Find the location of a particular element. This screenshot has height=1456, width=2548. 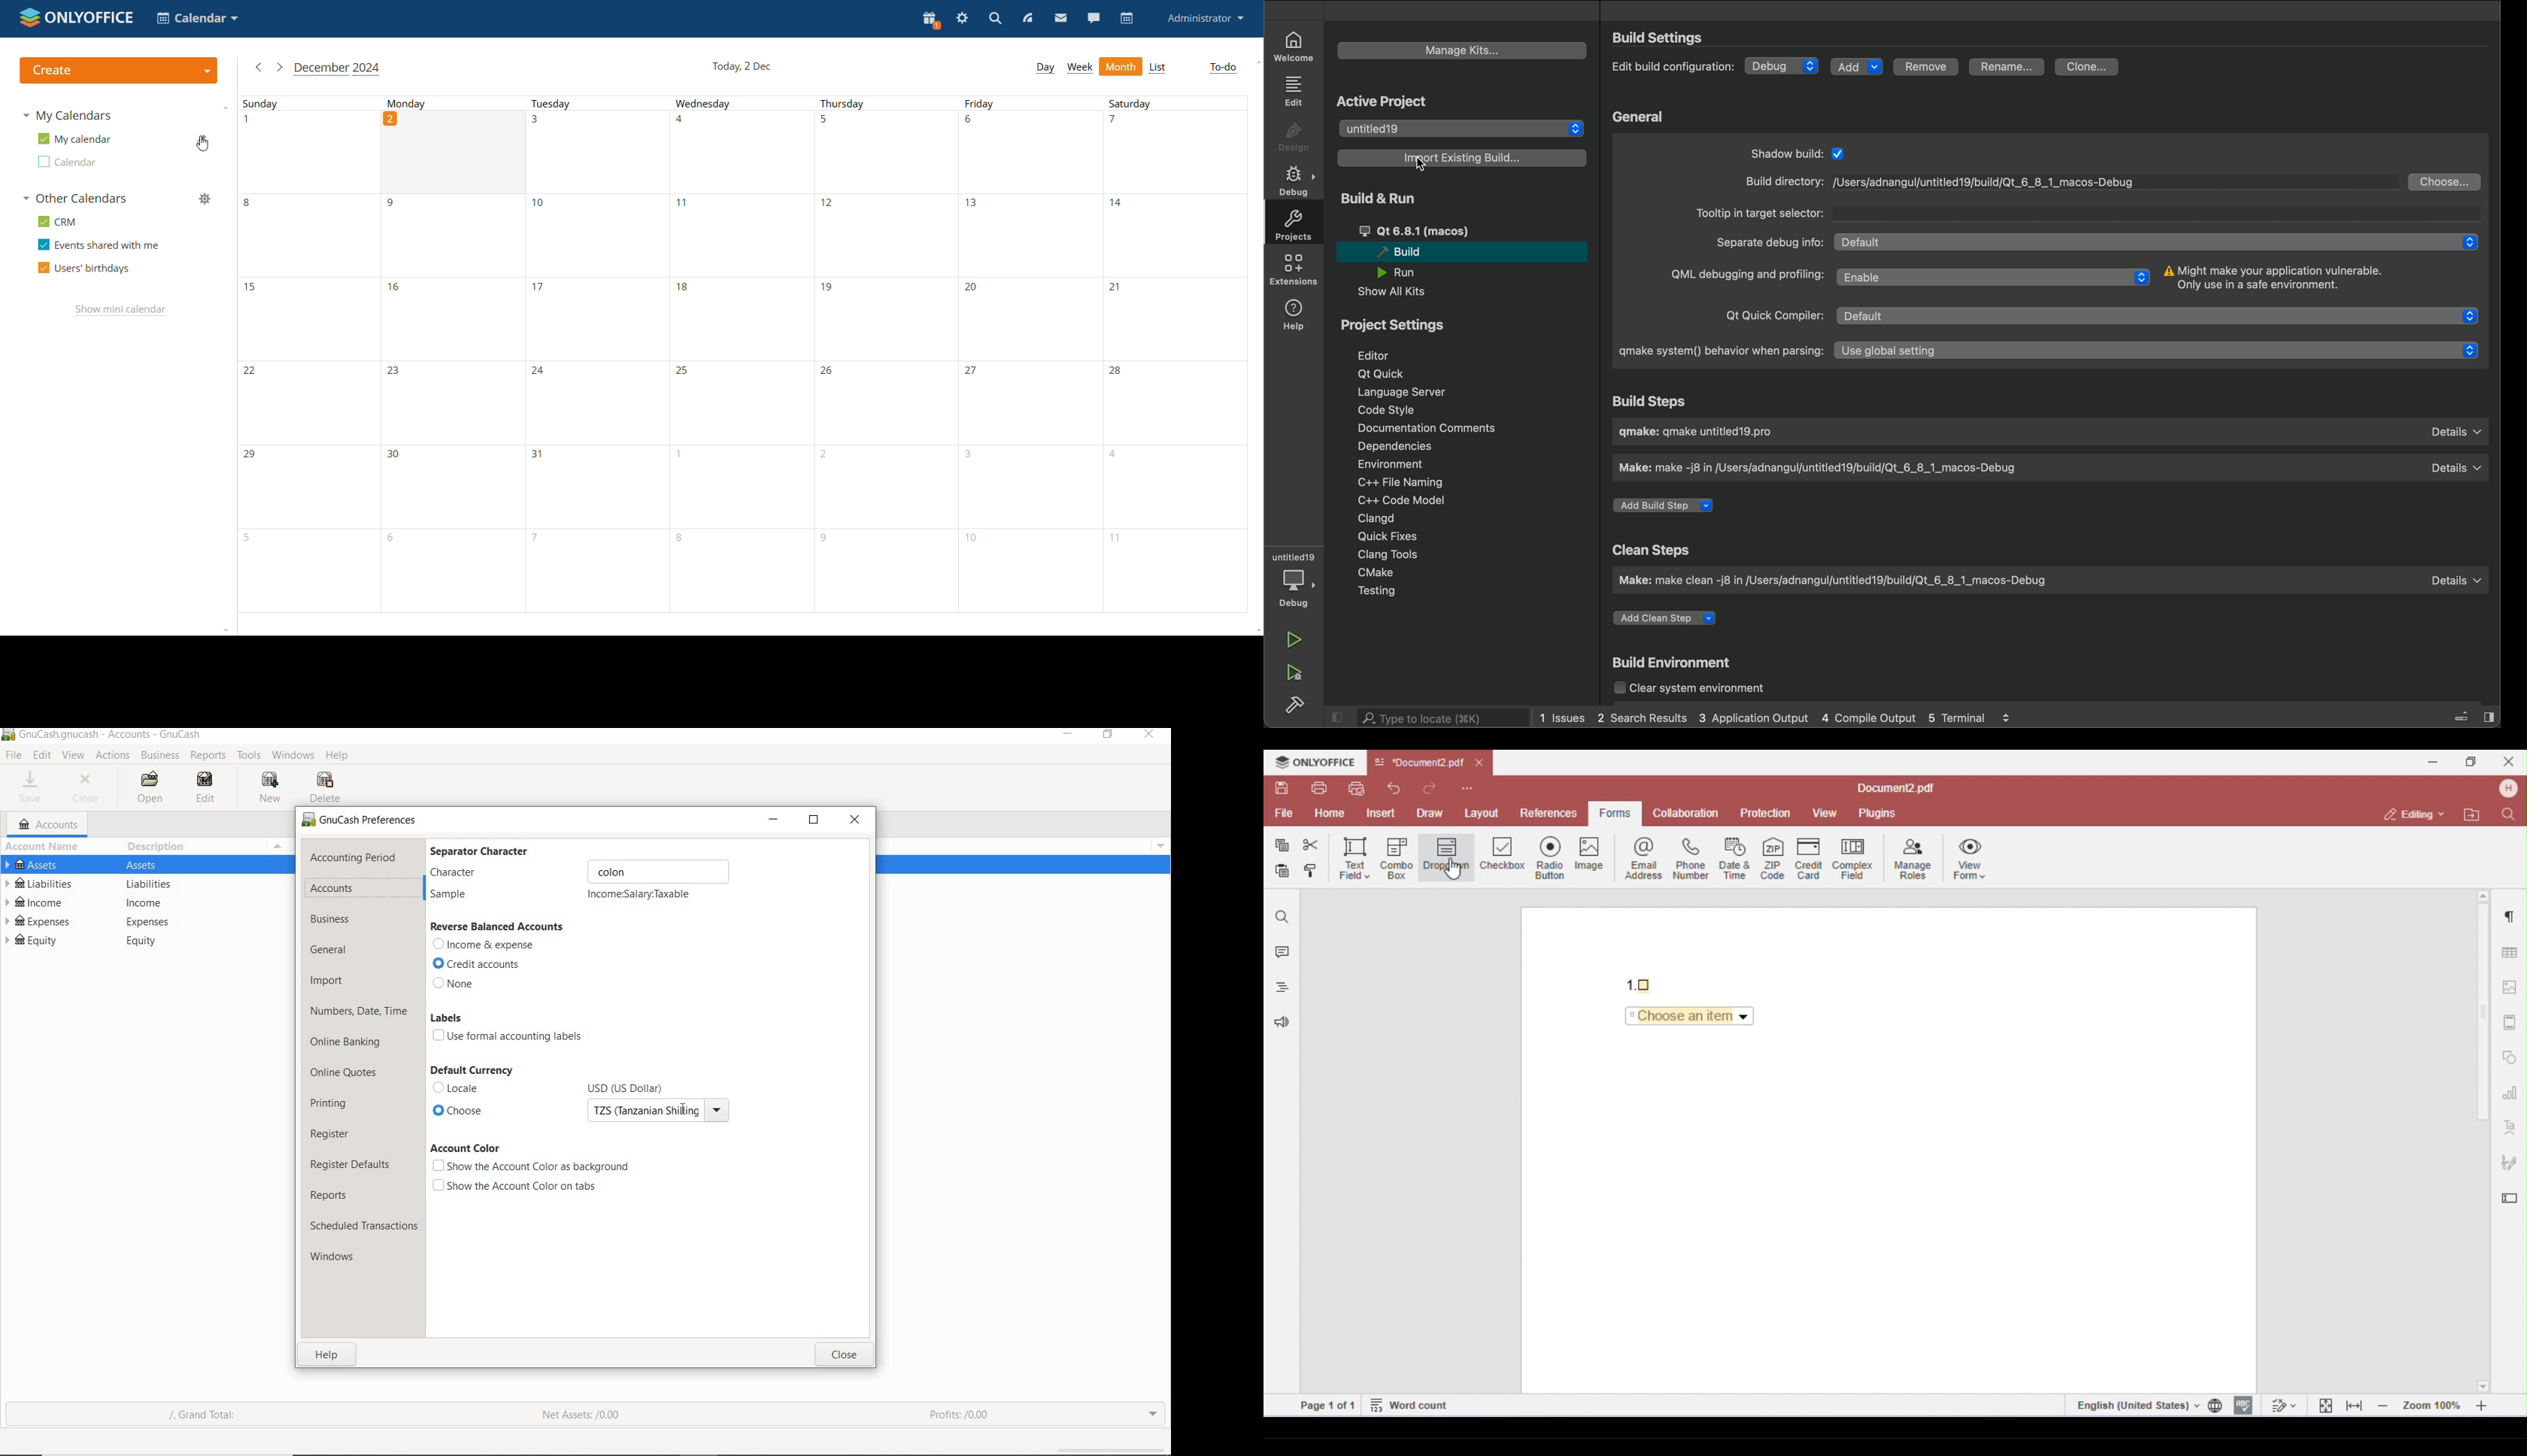

Environment  is located at coordinates (1404, 464).